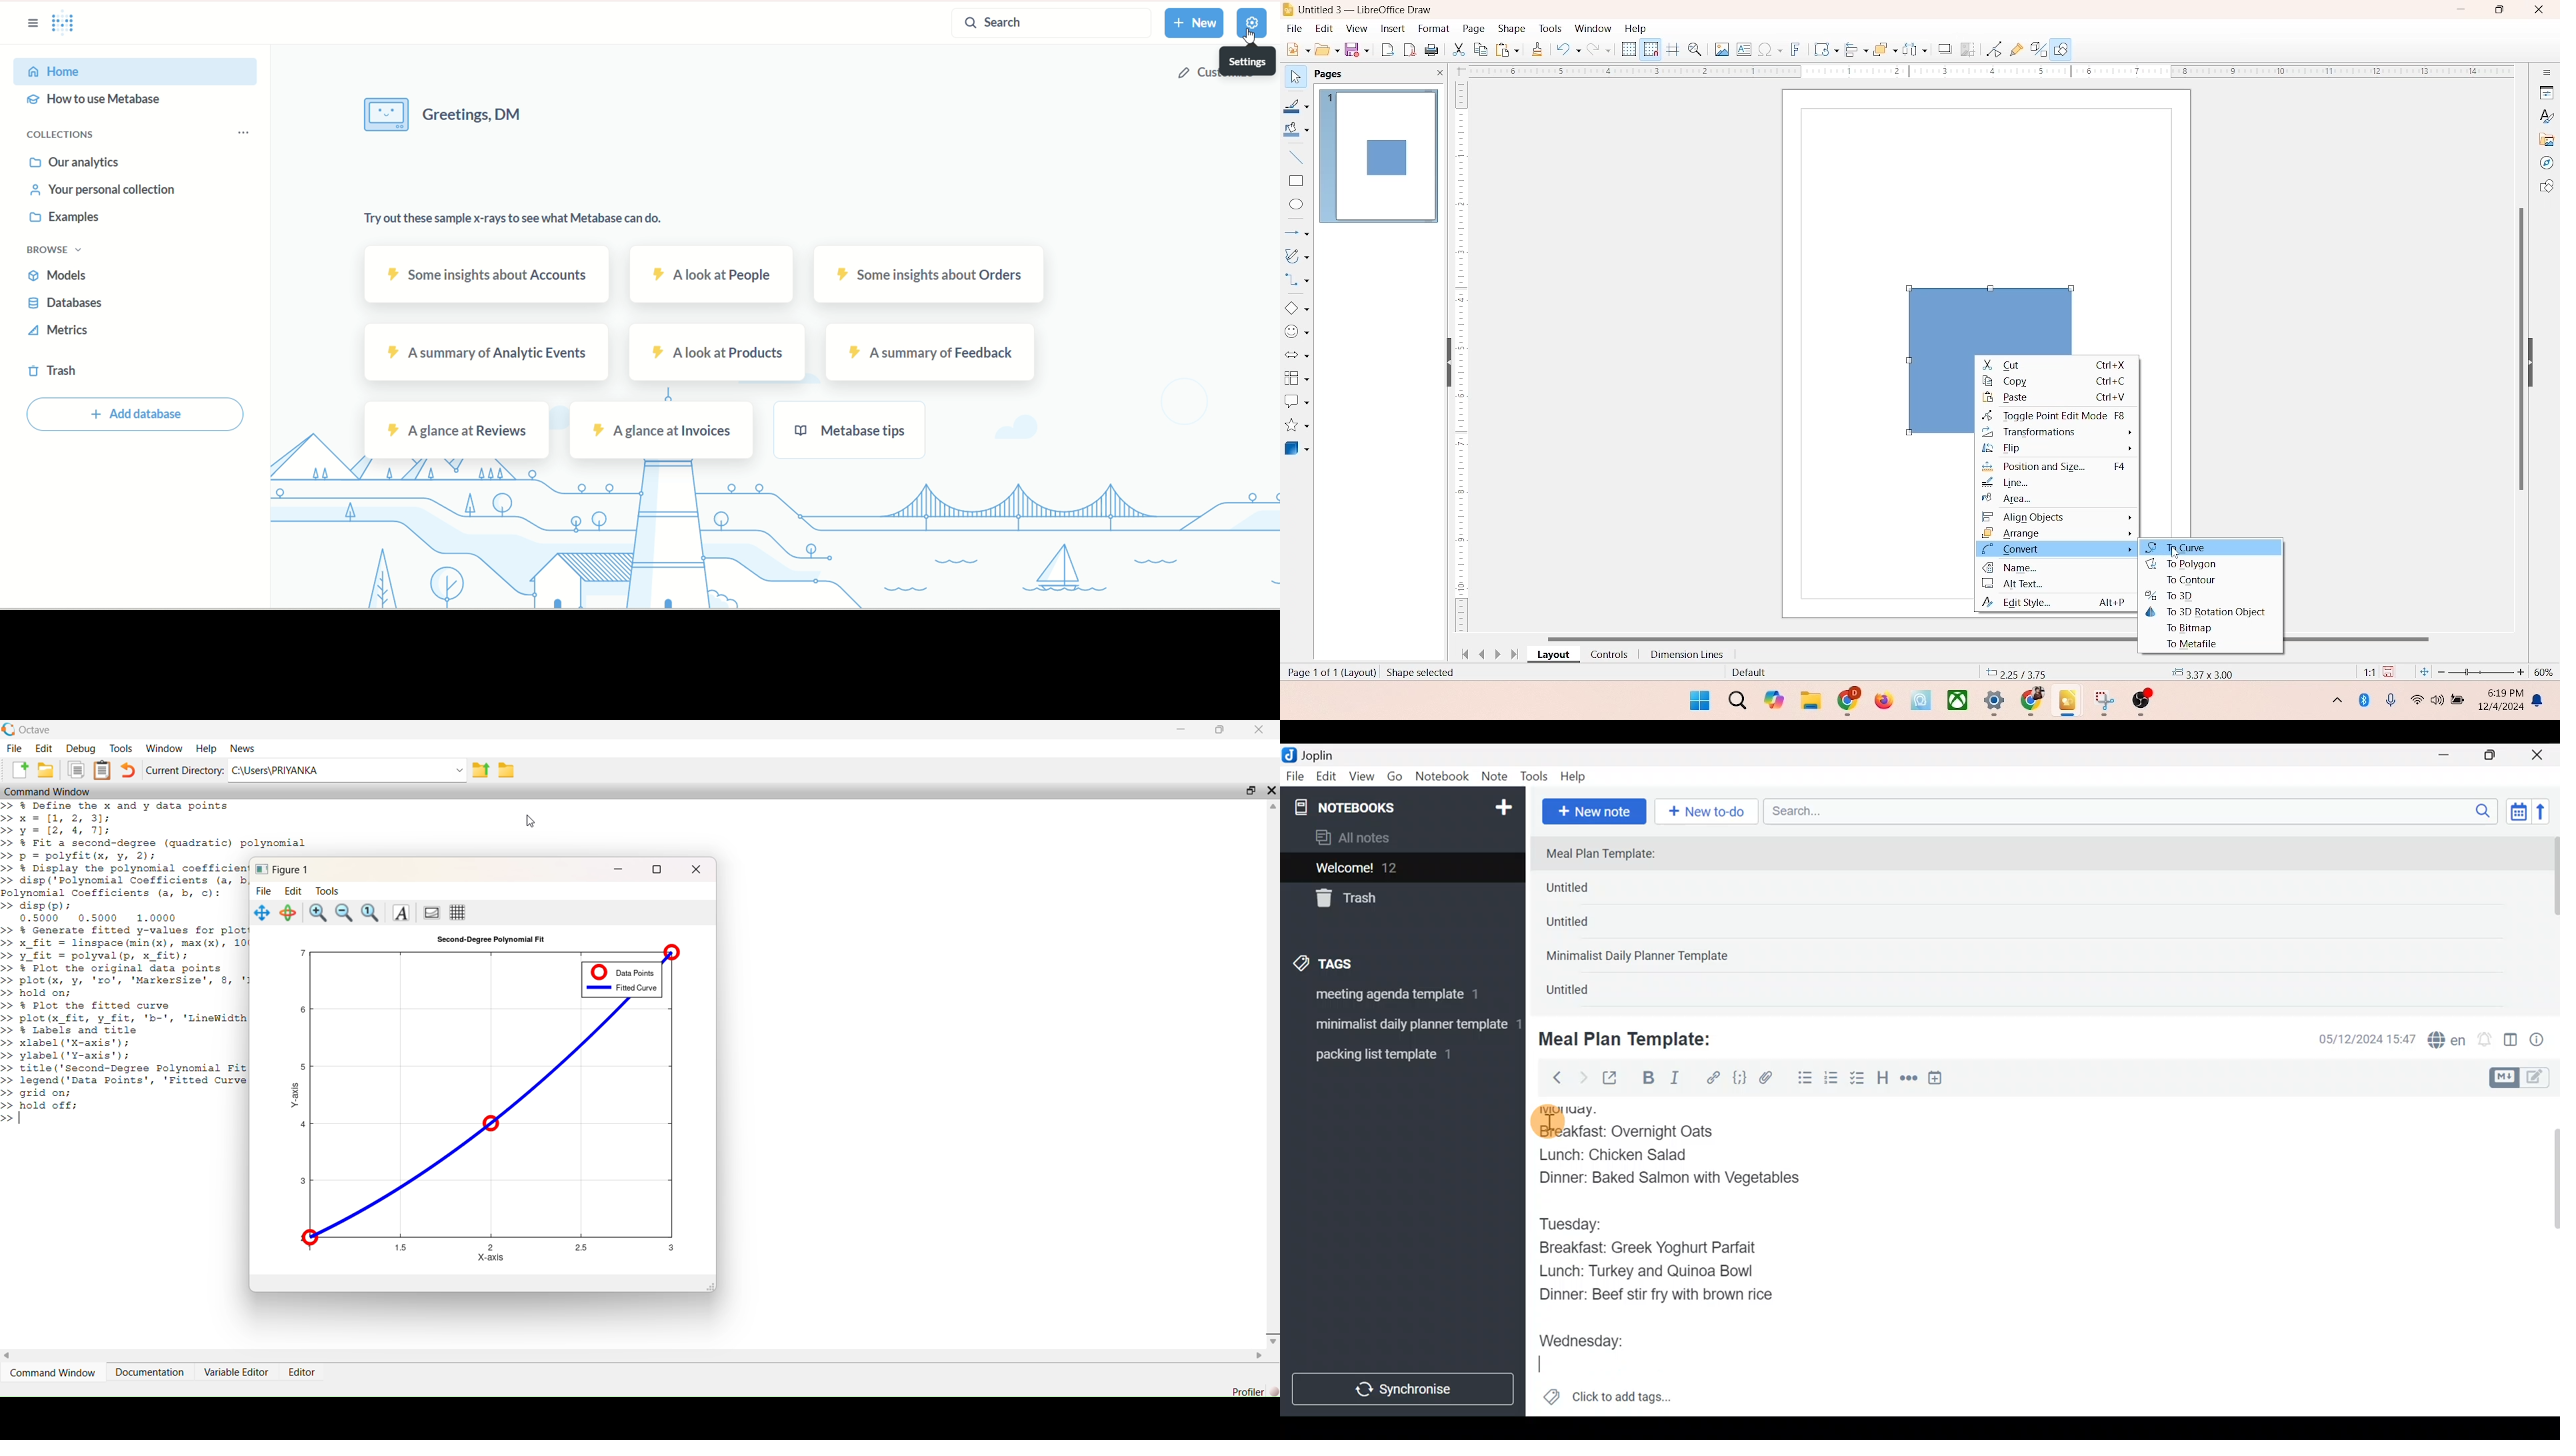 This screenshot has width=2576, height=1456. What do you see at coordinates (2543, 1041) in the screenshot?
I see `Note properties` at bounding box center [2543, 1041].